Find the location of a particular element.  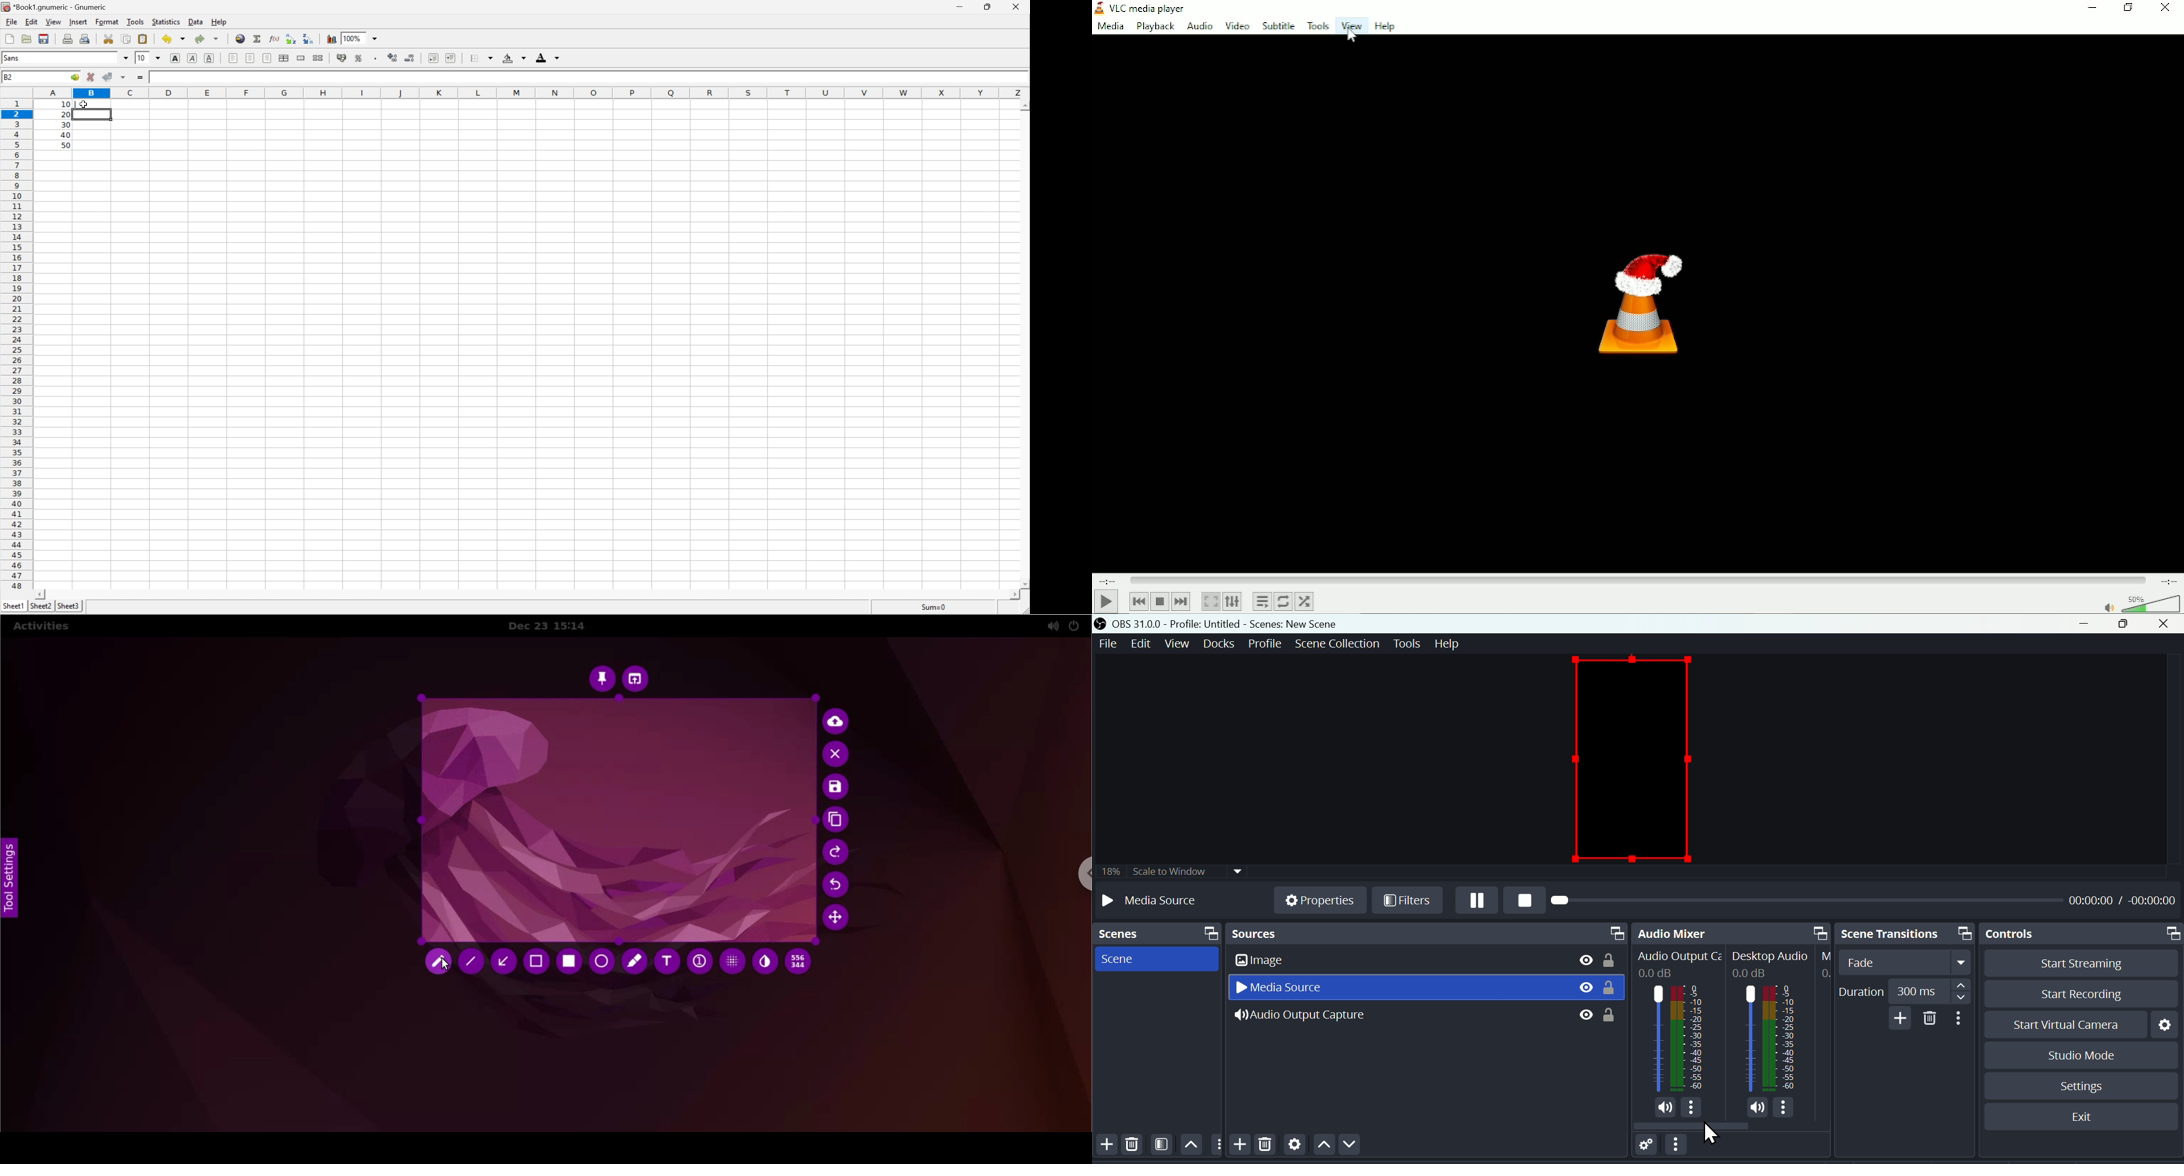

Scroll Right is located at coordinates (1013, 594).